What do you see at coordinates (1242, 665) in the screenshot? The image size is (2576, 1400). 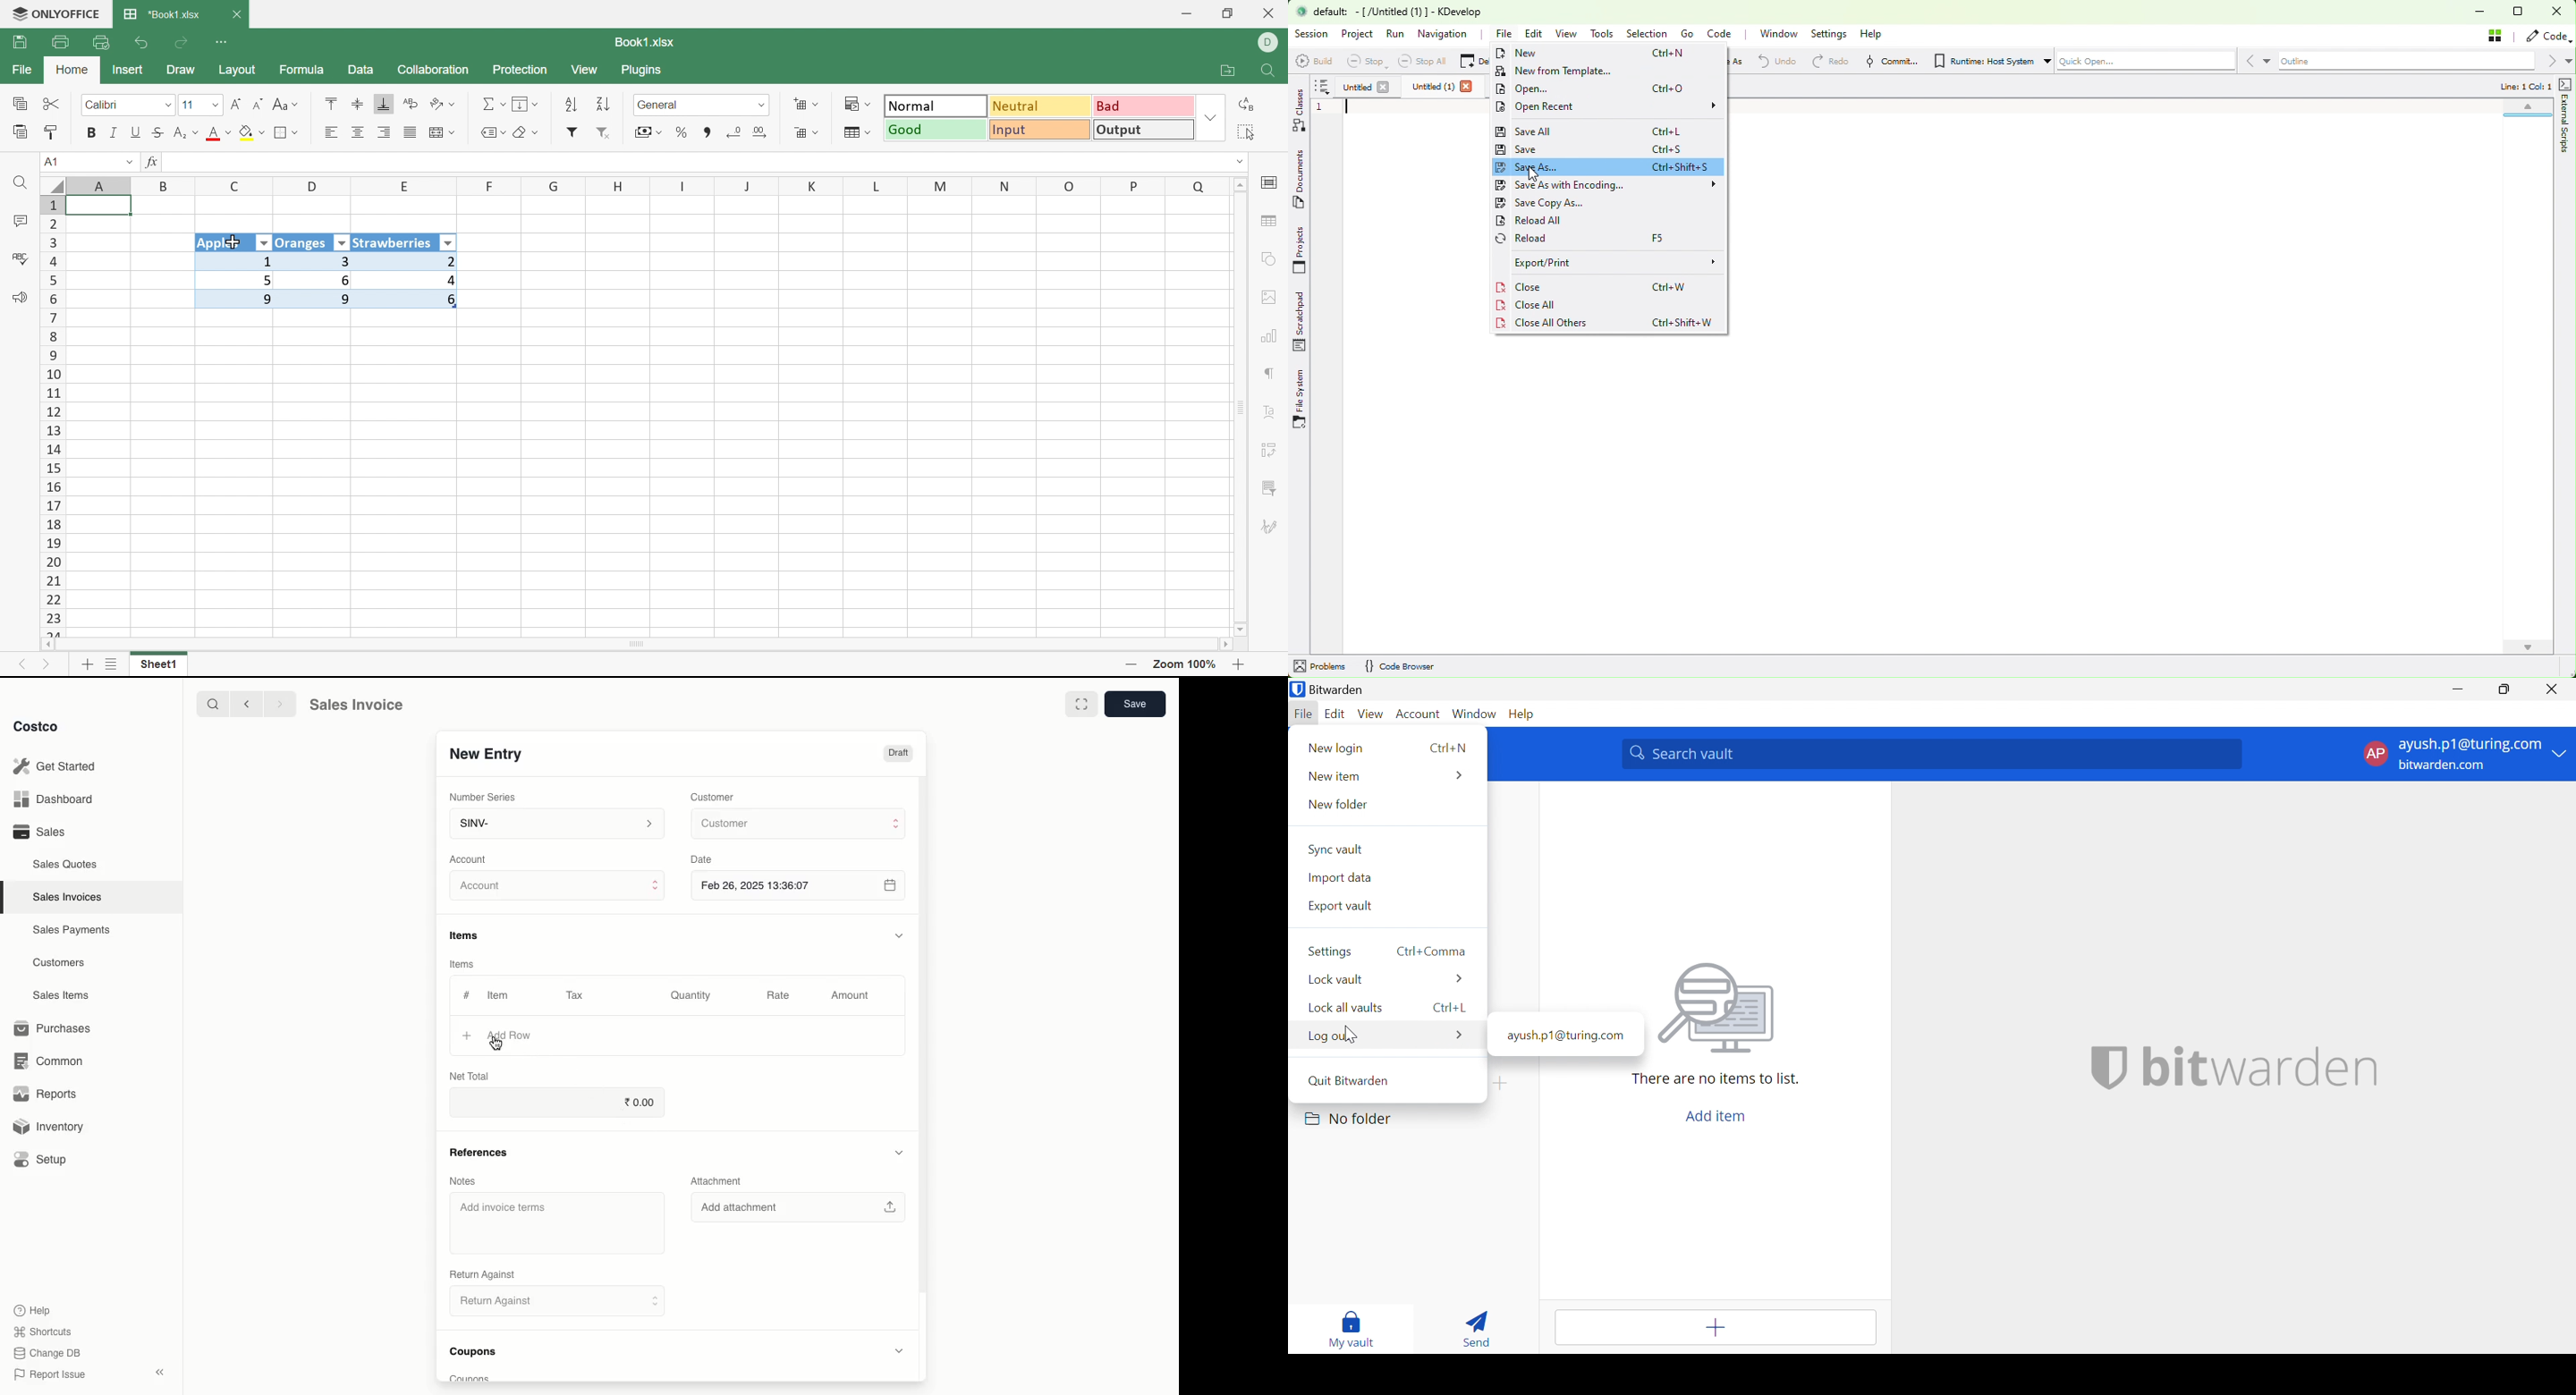 I see `Zoom in` at bounding box center [1242, 665].